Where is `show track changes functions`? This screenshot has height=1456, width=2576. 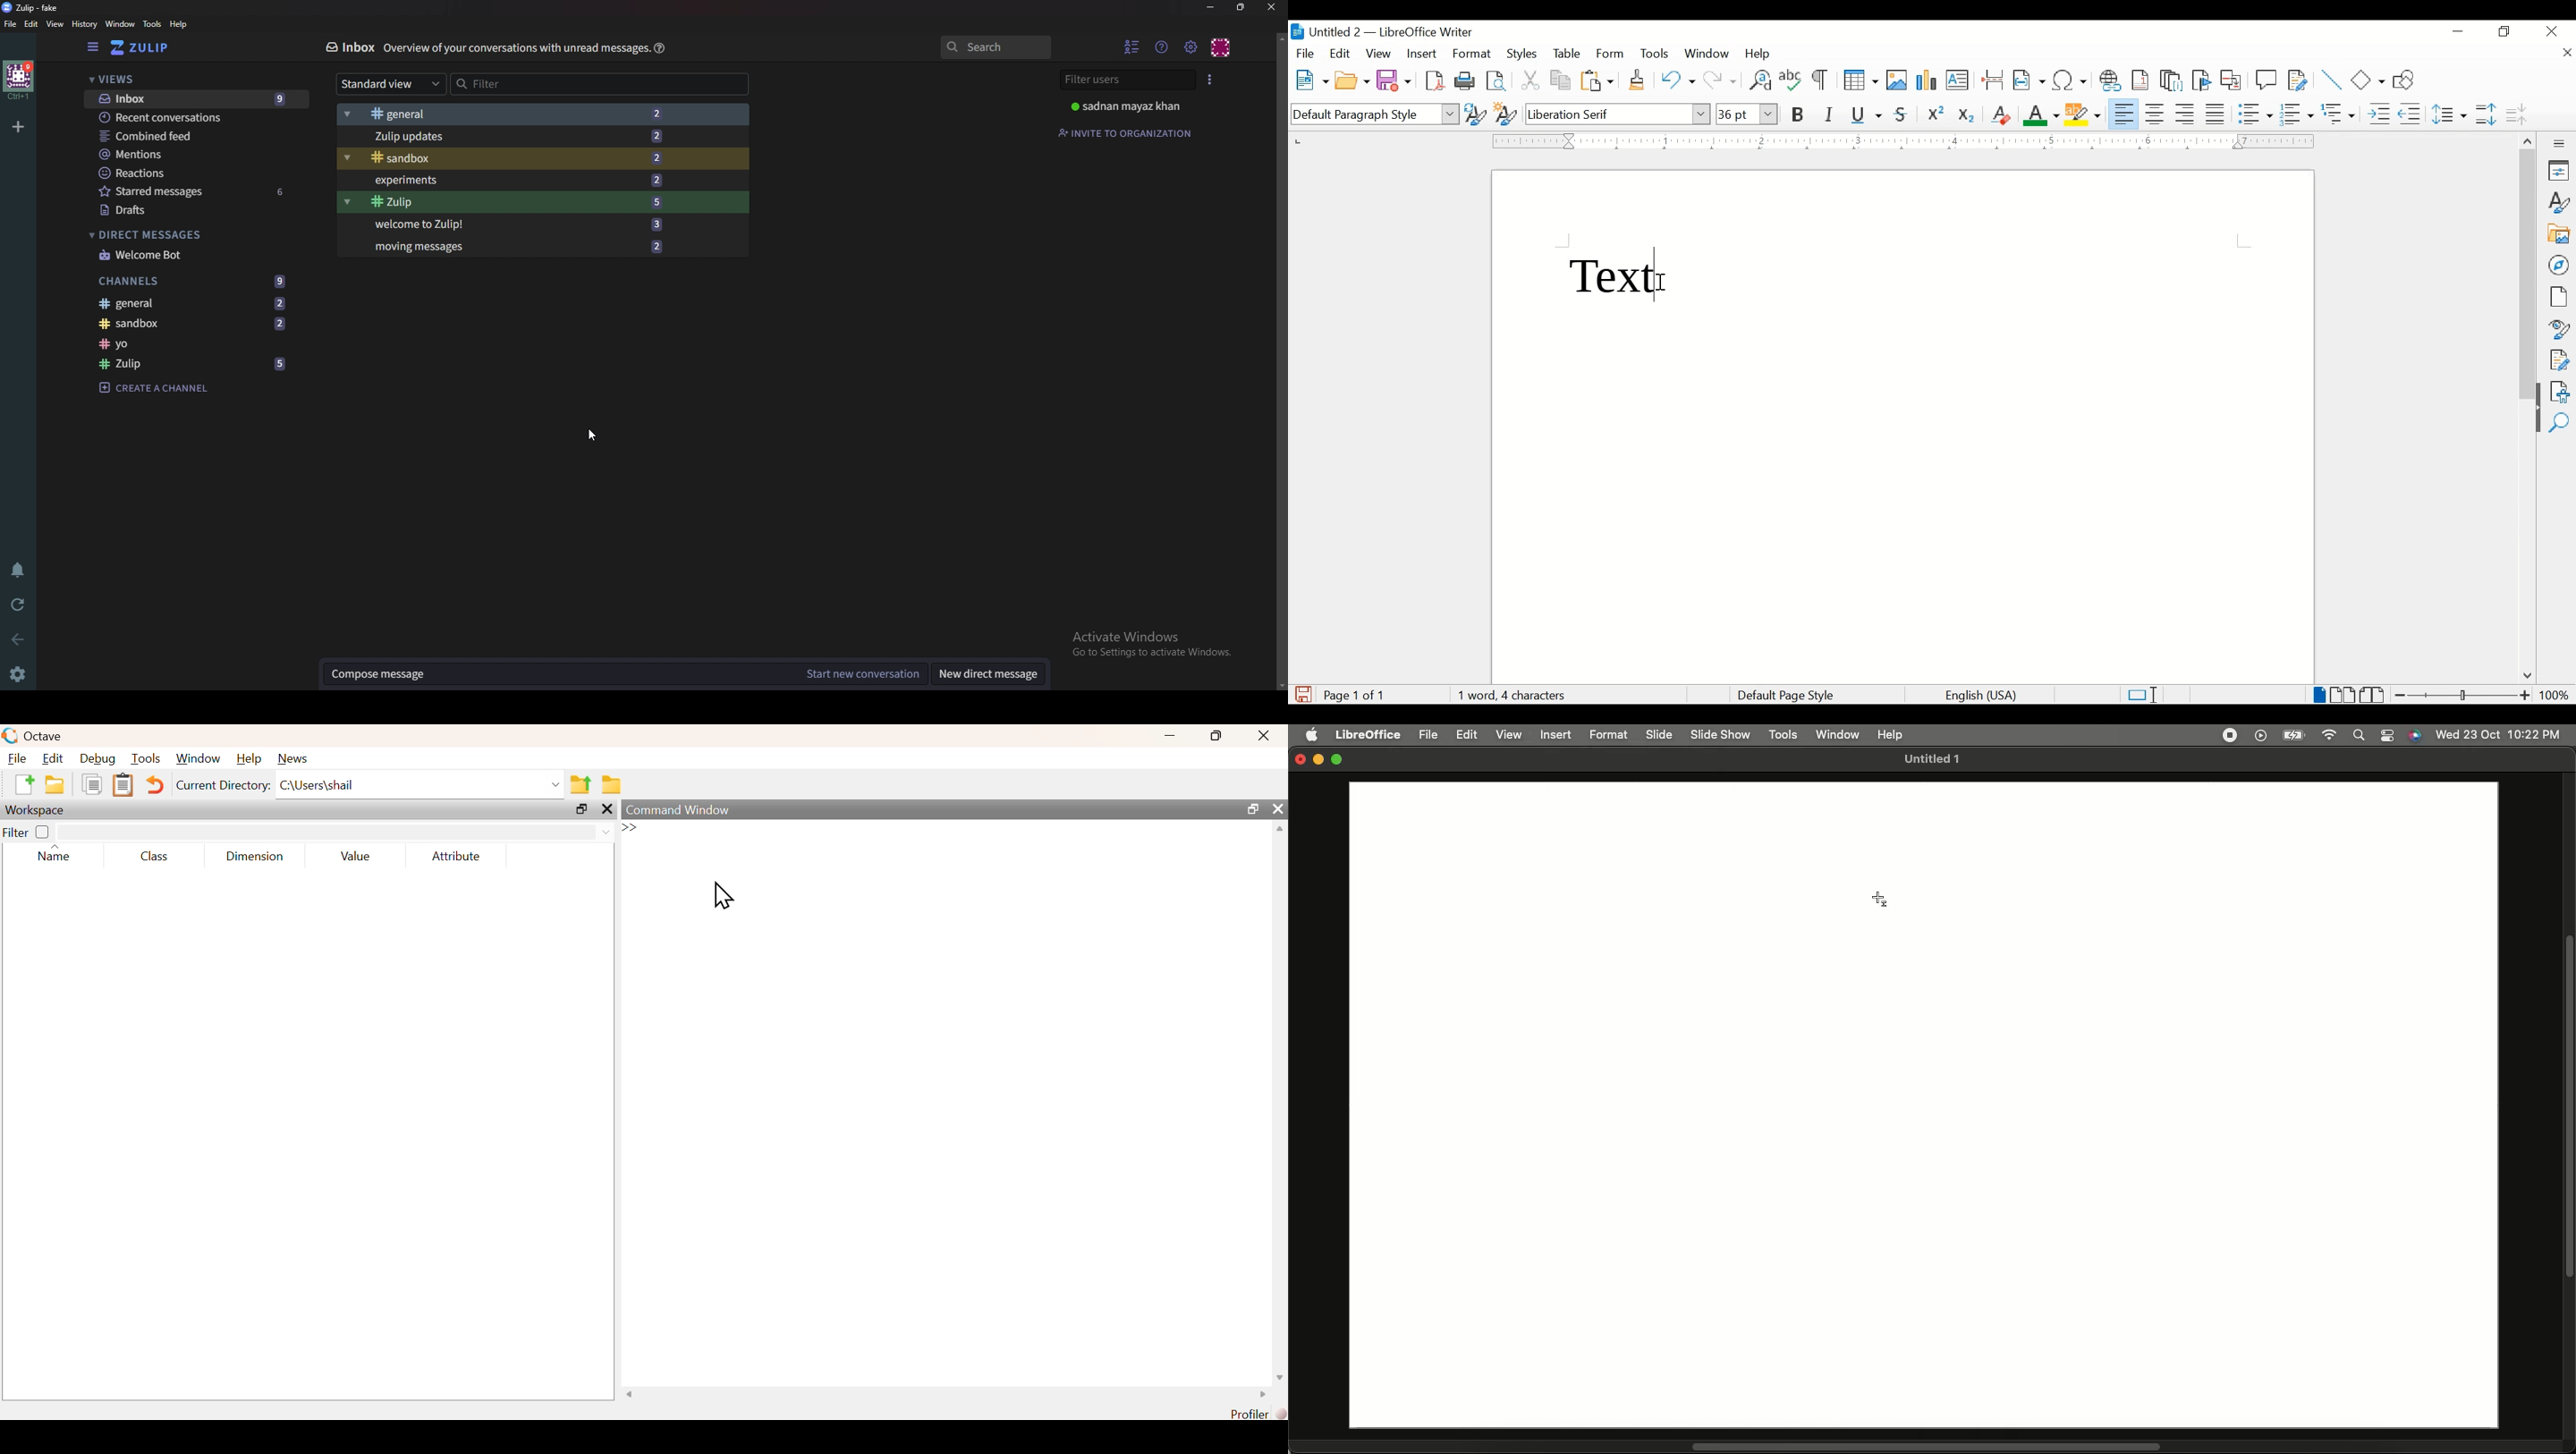
show track changes functions is located at coordinates (2298, 79).